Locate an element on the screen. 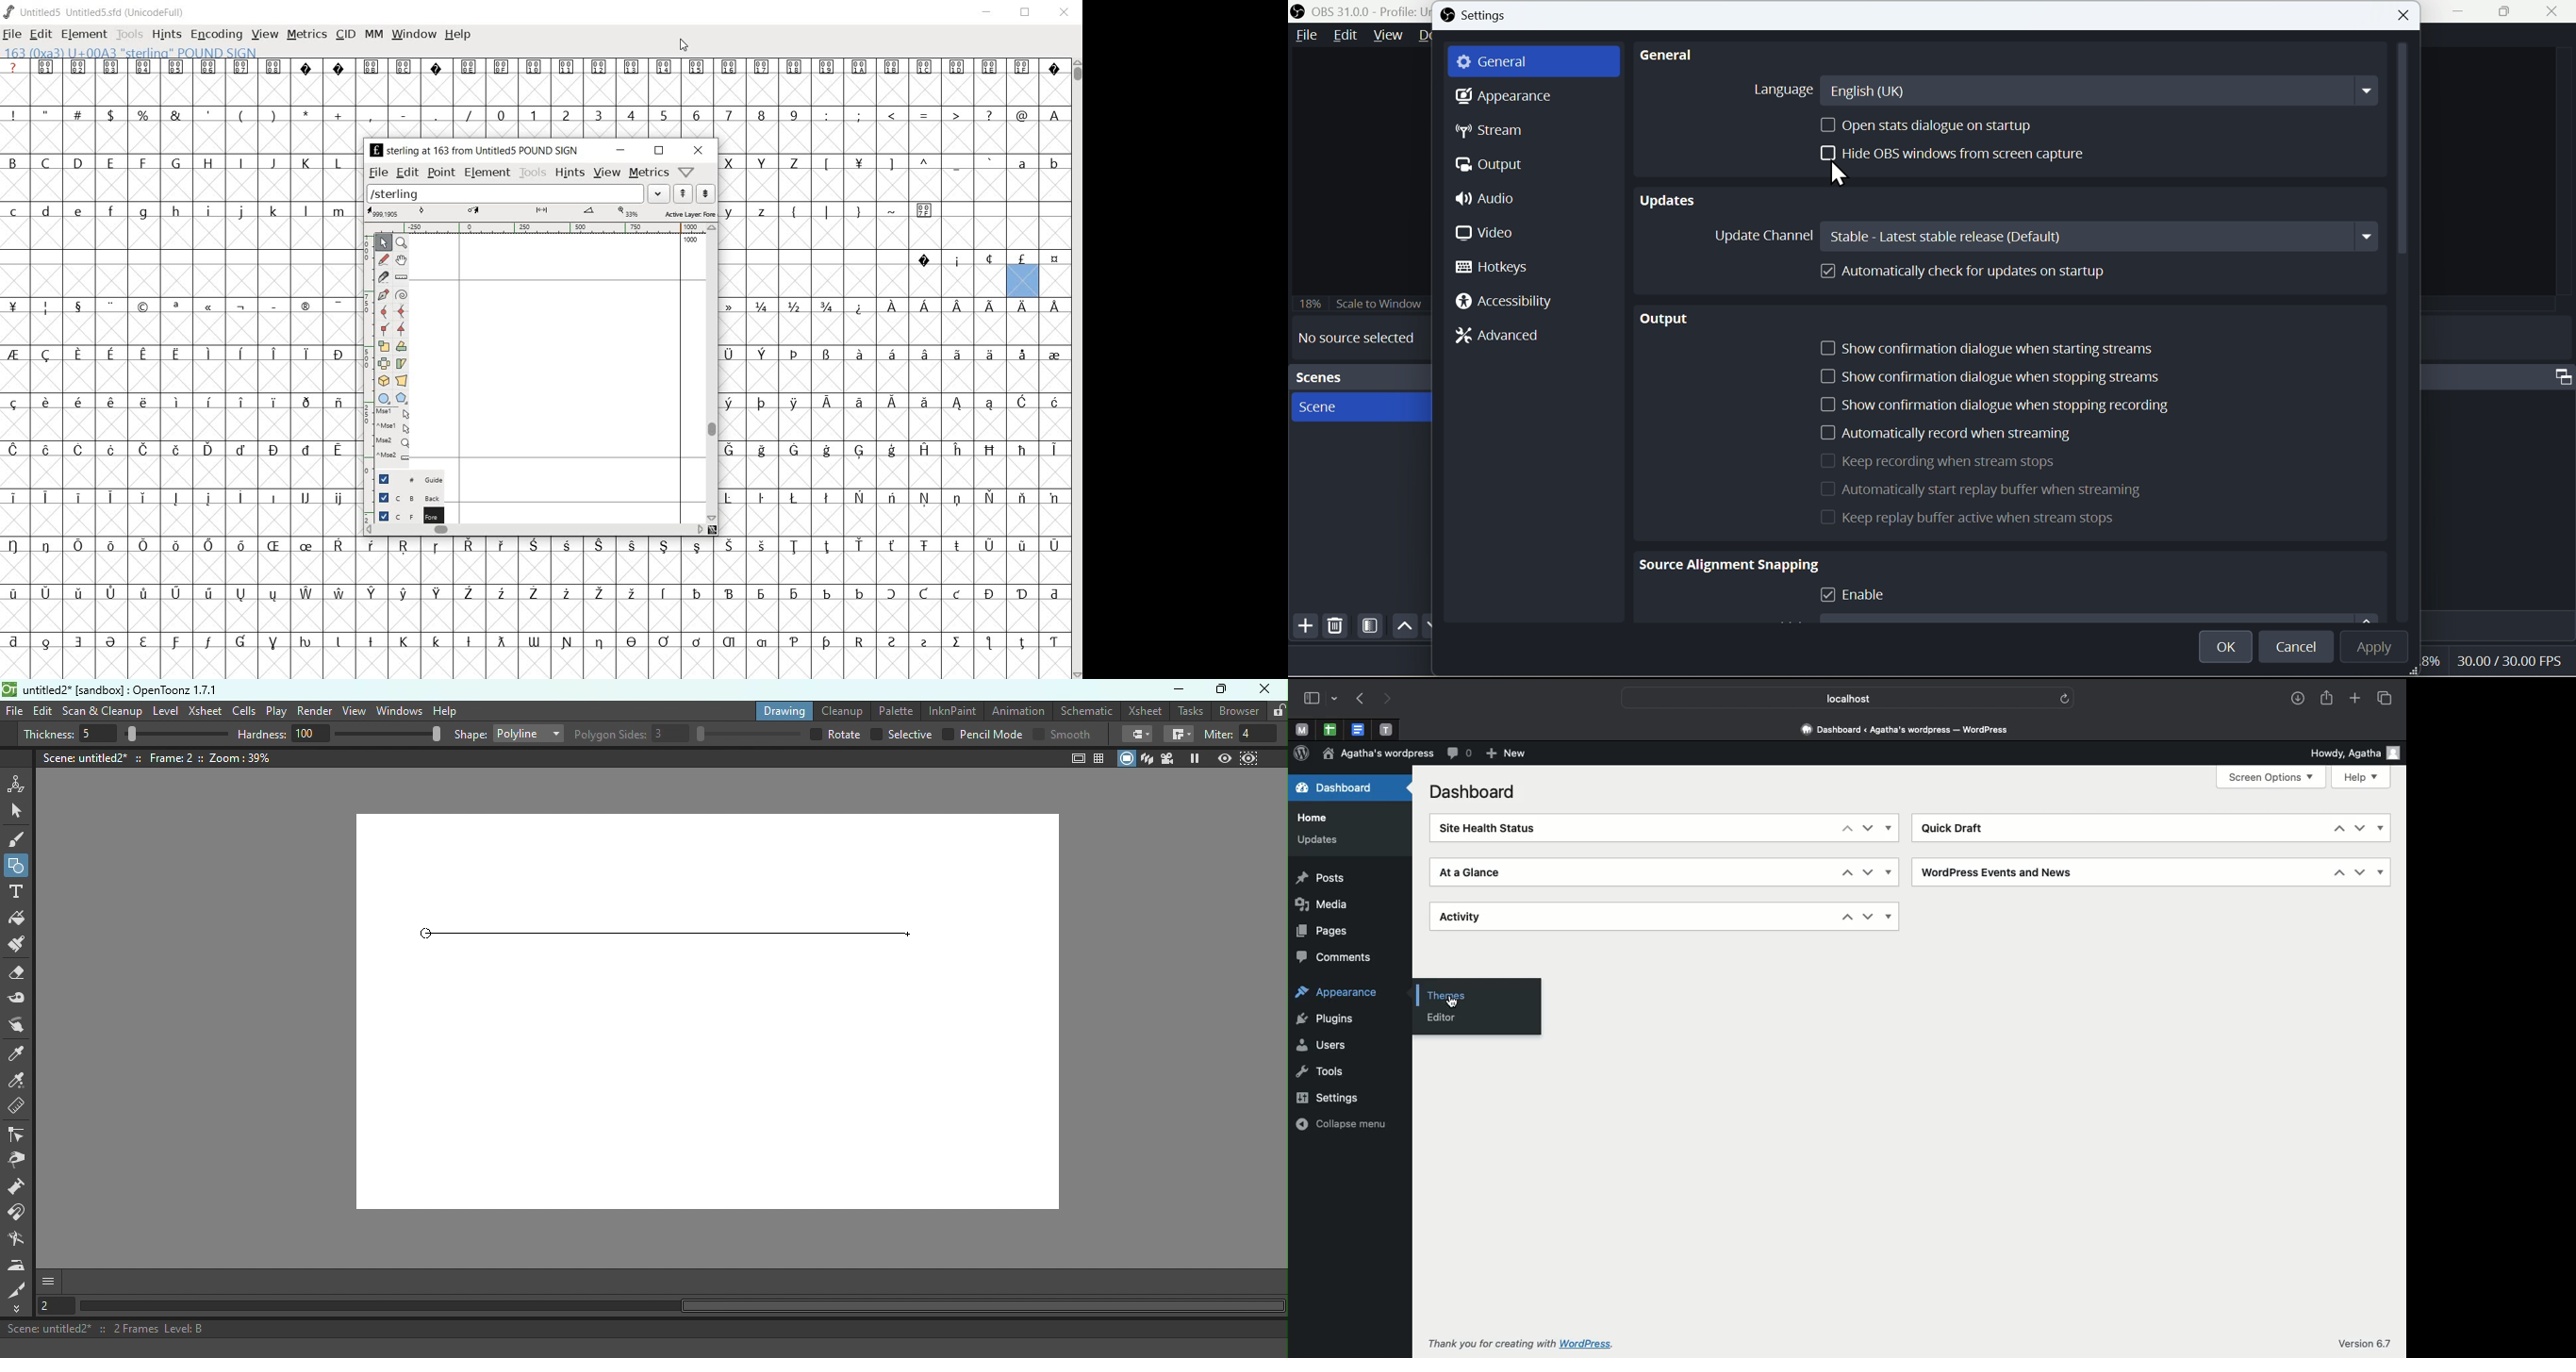 The width and height of the screenshot is (2576, 1372). Symbol is located at coordinates (1054, 545).